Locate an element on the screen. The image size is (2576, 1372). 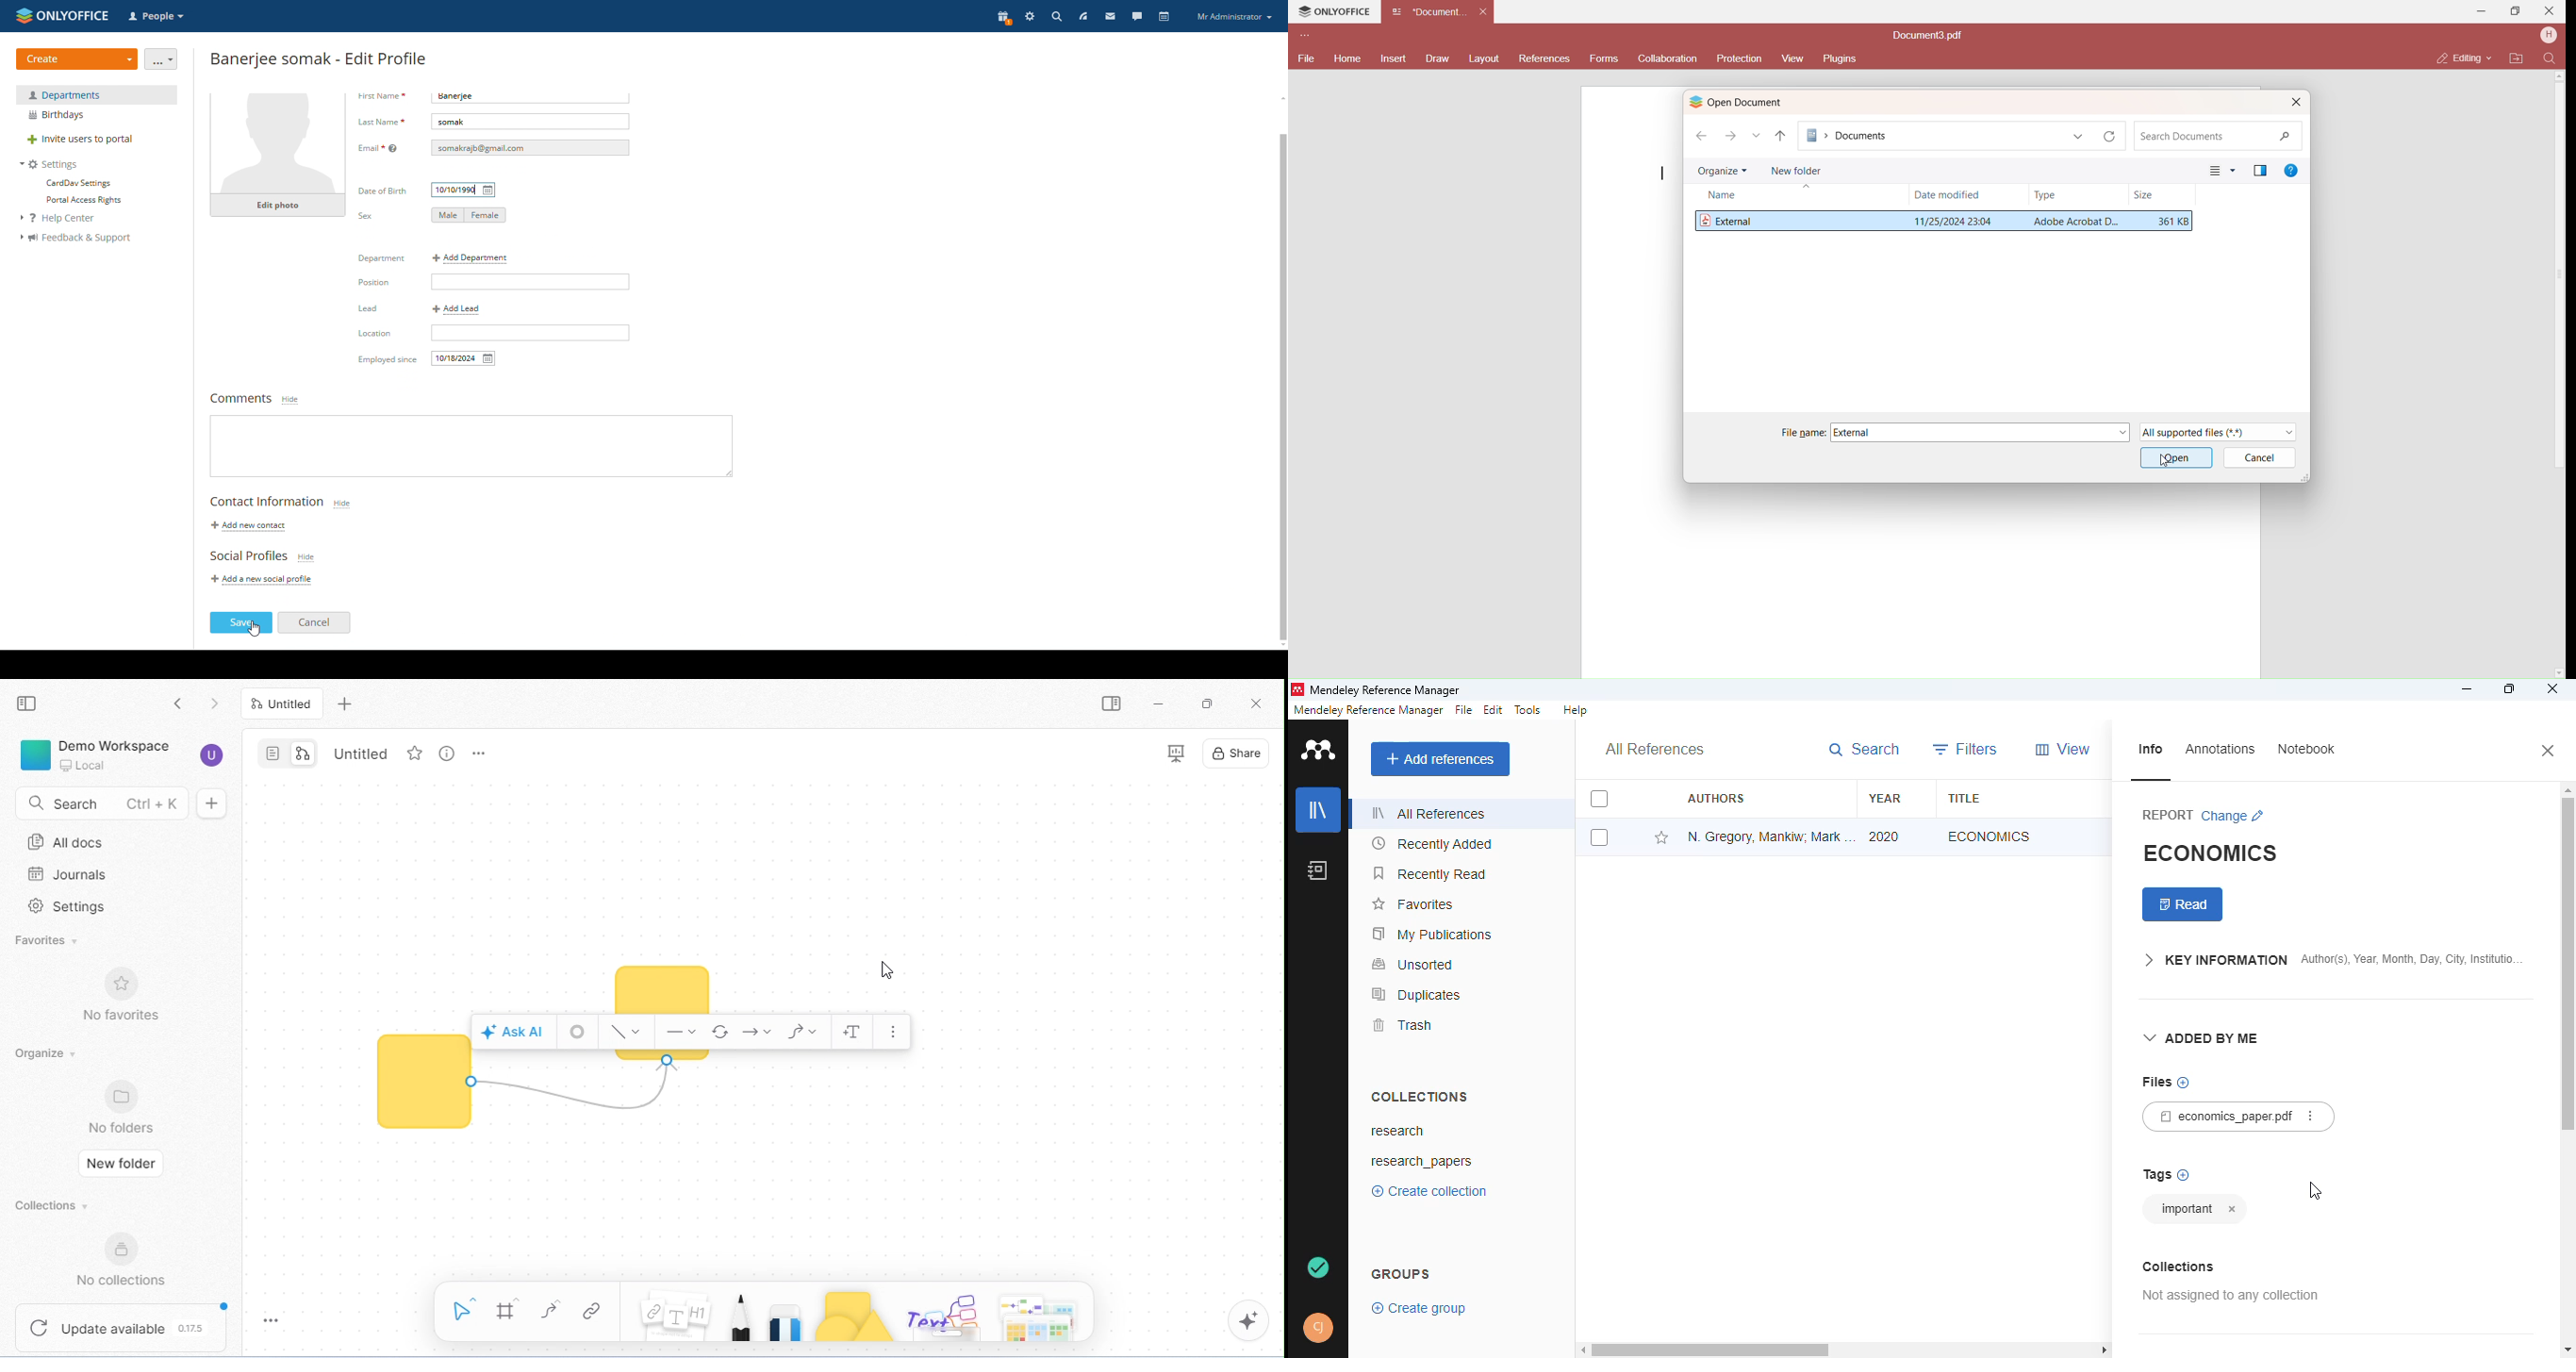
add location is located at coordinates (531, 335).